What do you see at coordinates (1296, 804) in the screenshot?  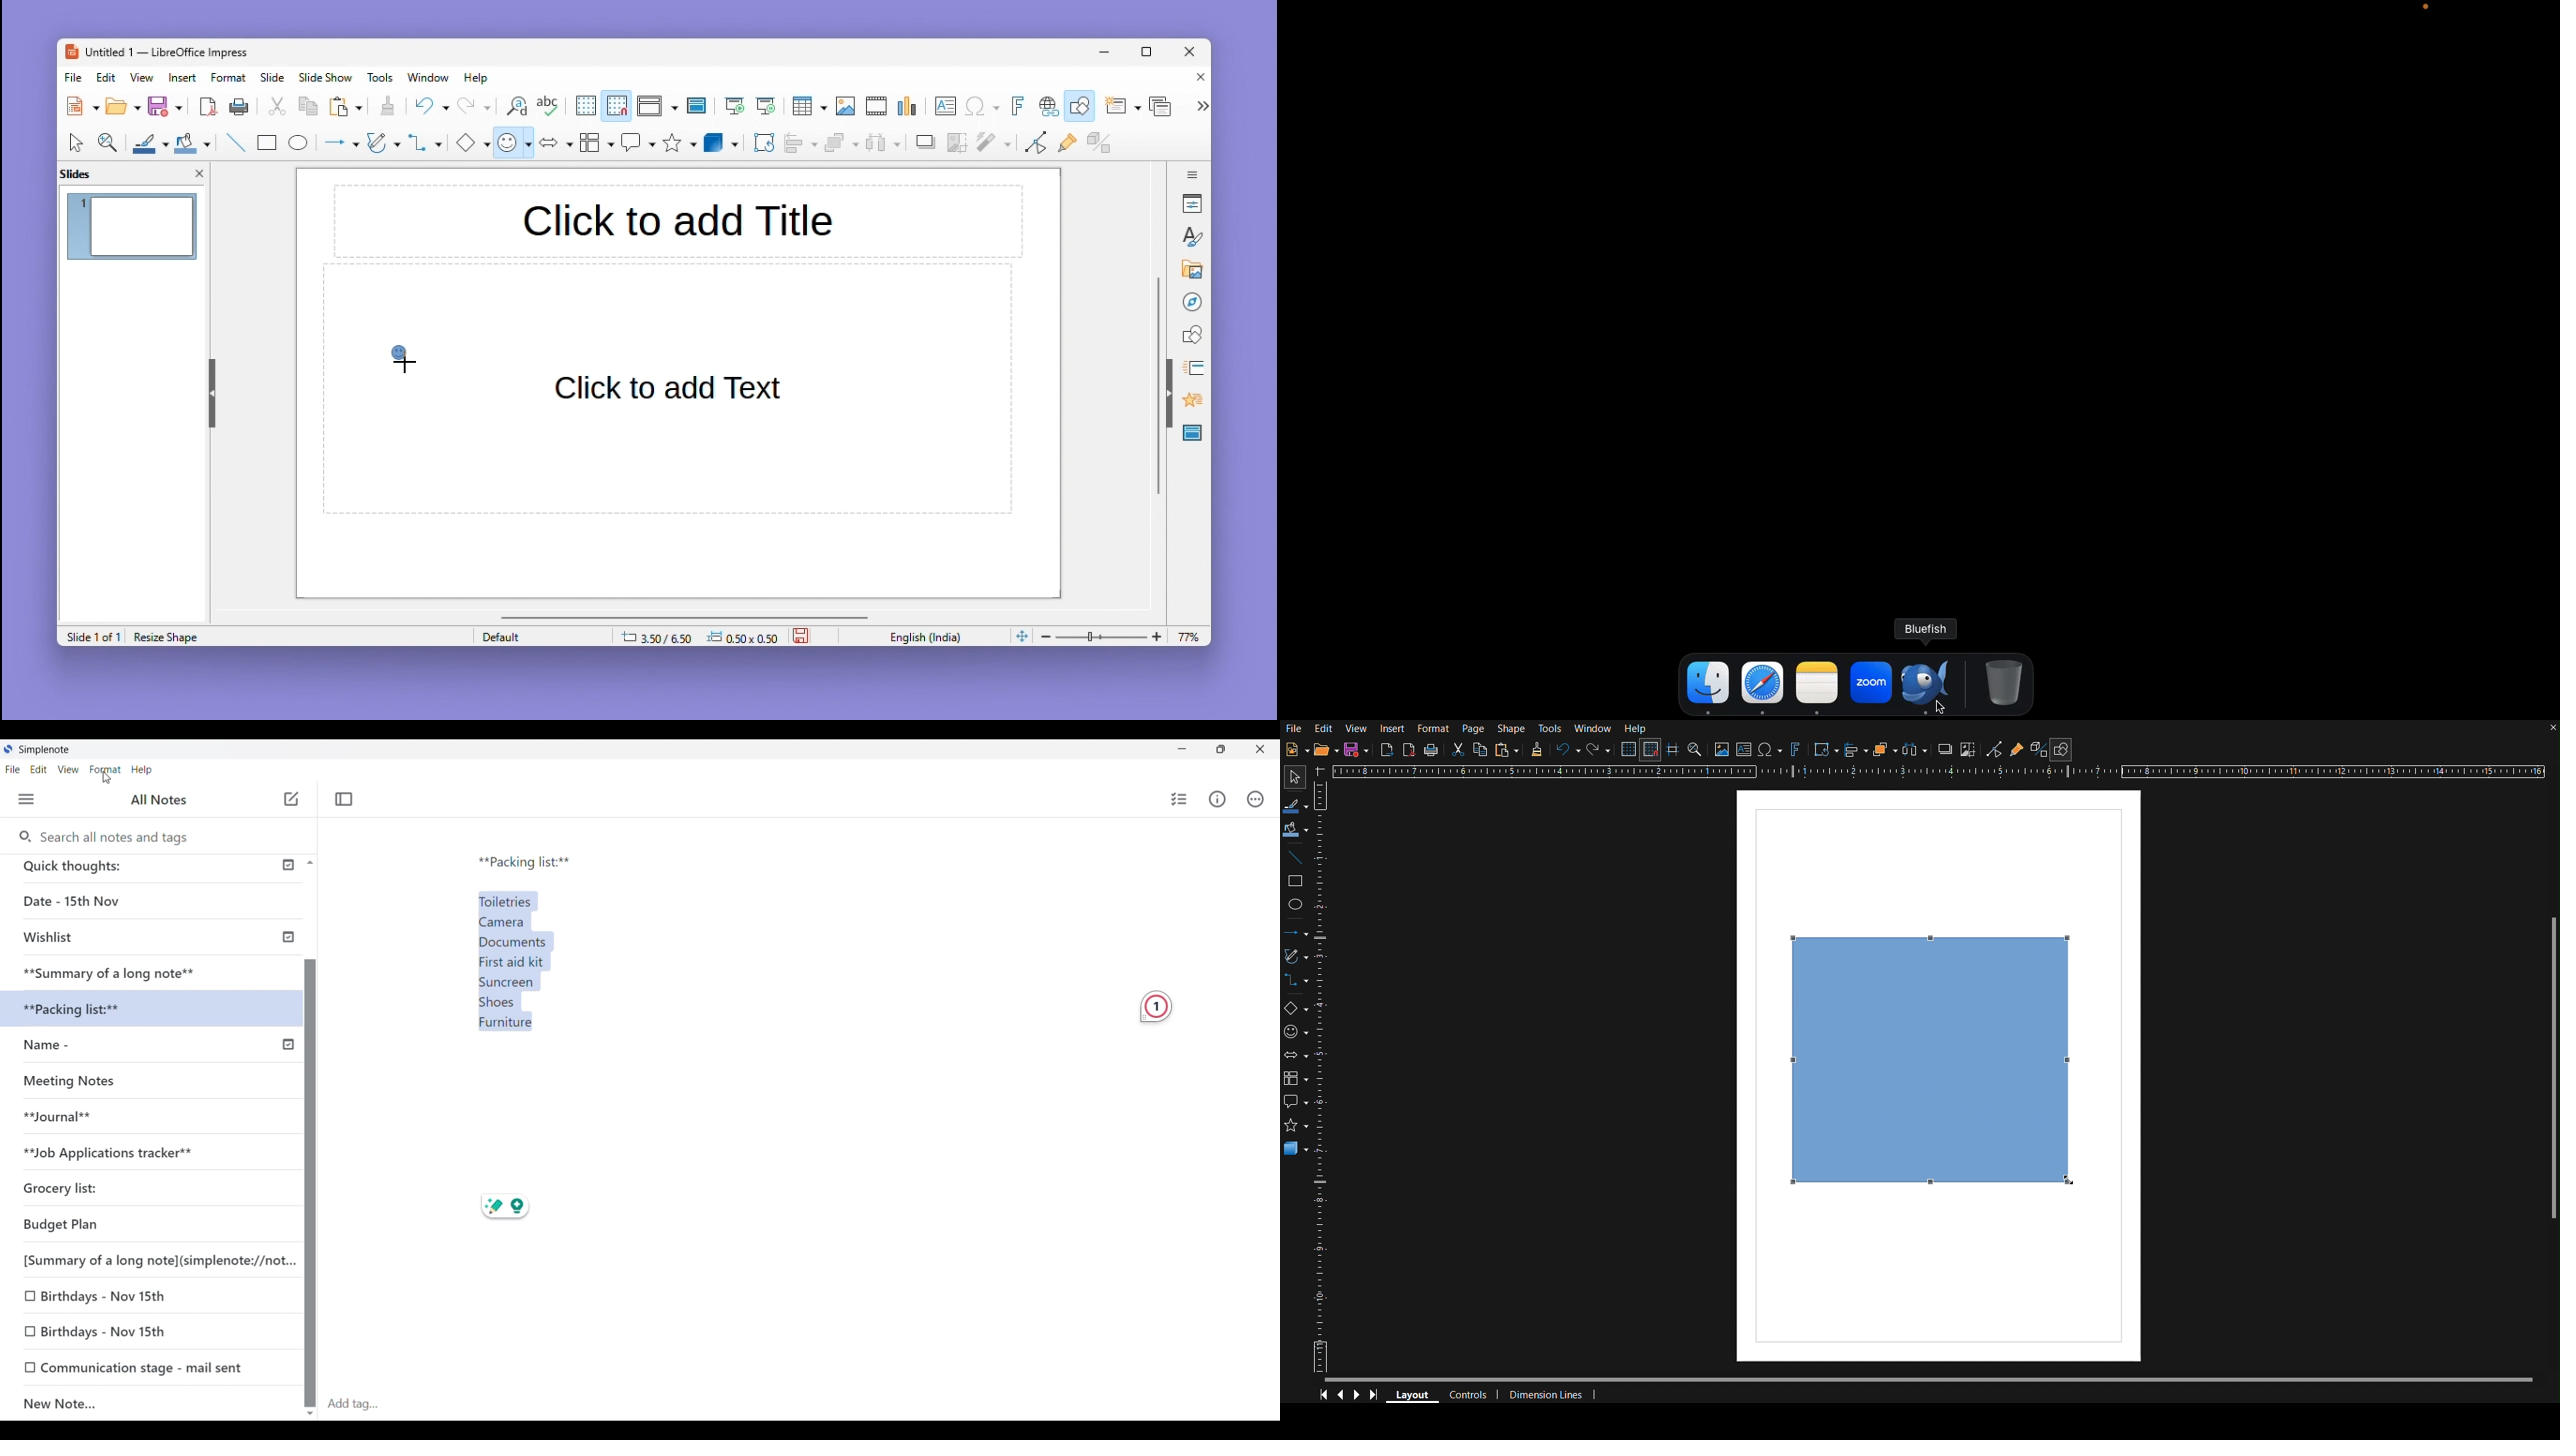 I see `Line Color` at bounding box center [1296, 804].